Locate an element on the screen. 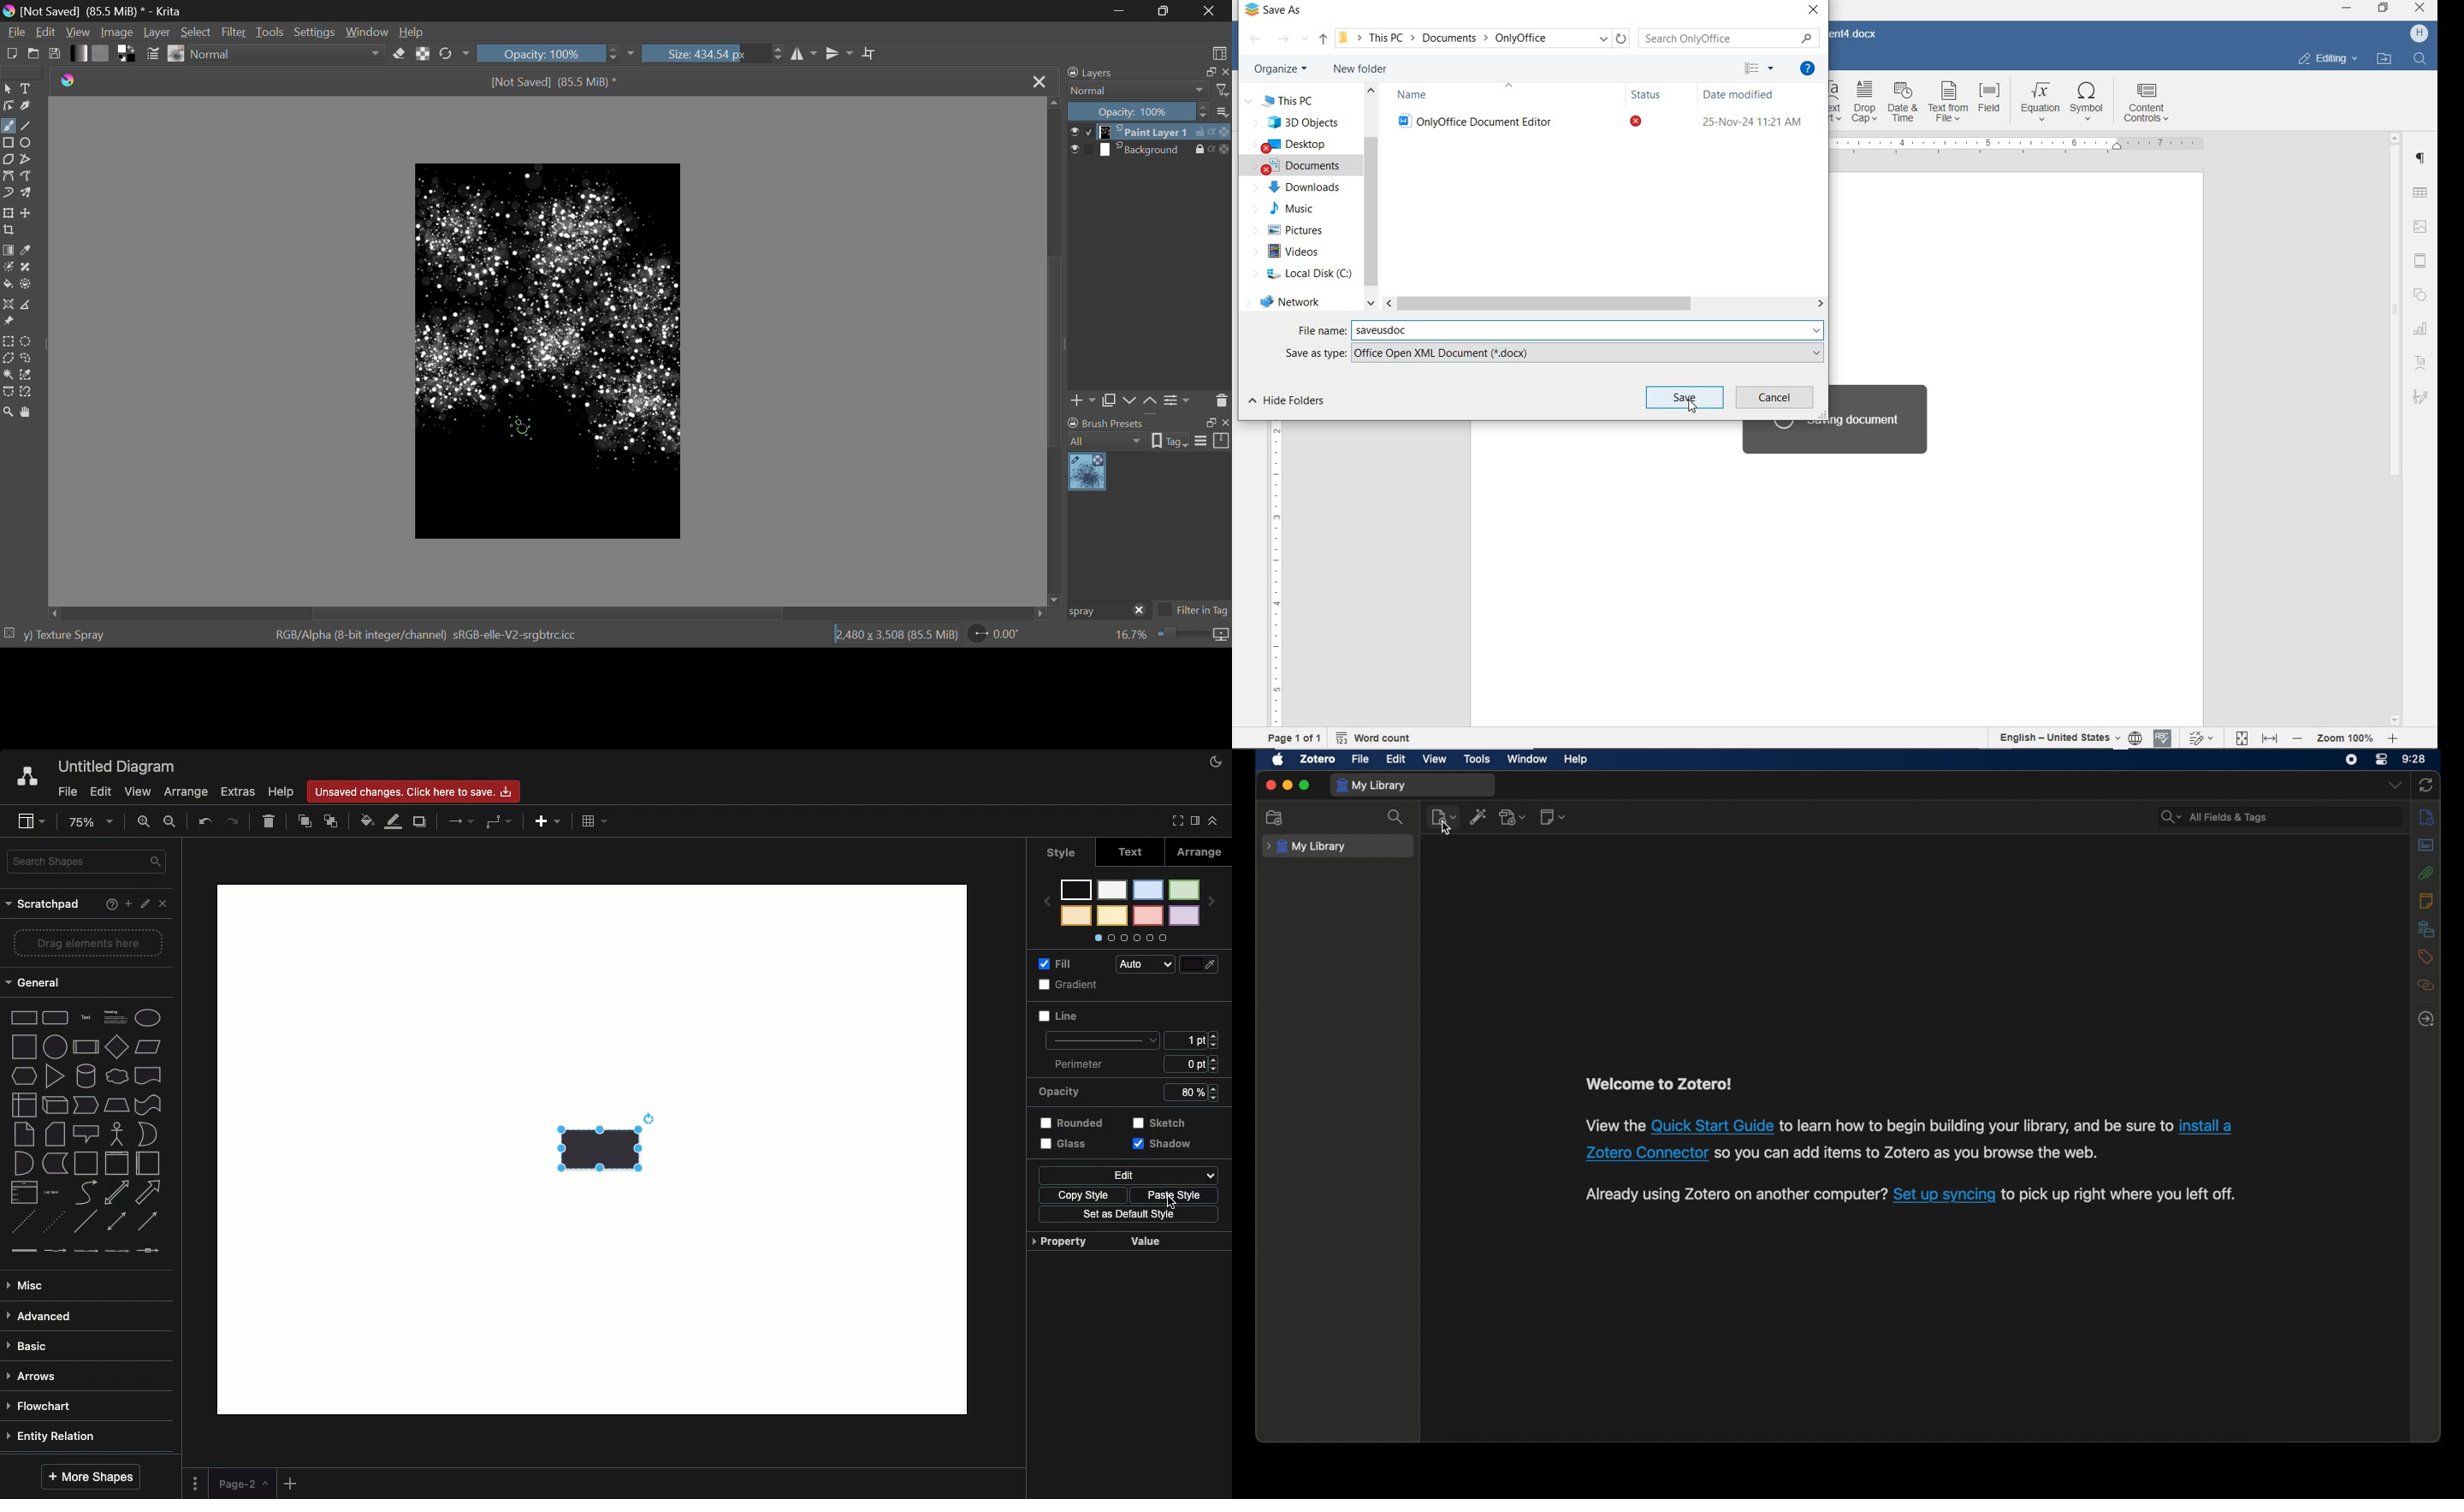  Fill is located at coordinates (8, 285).